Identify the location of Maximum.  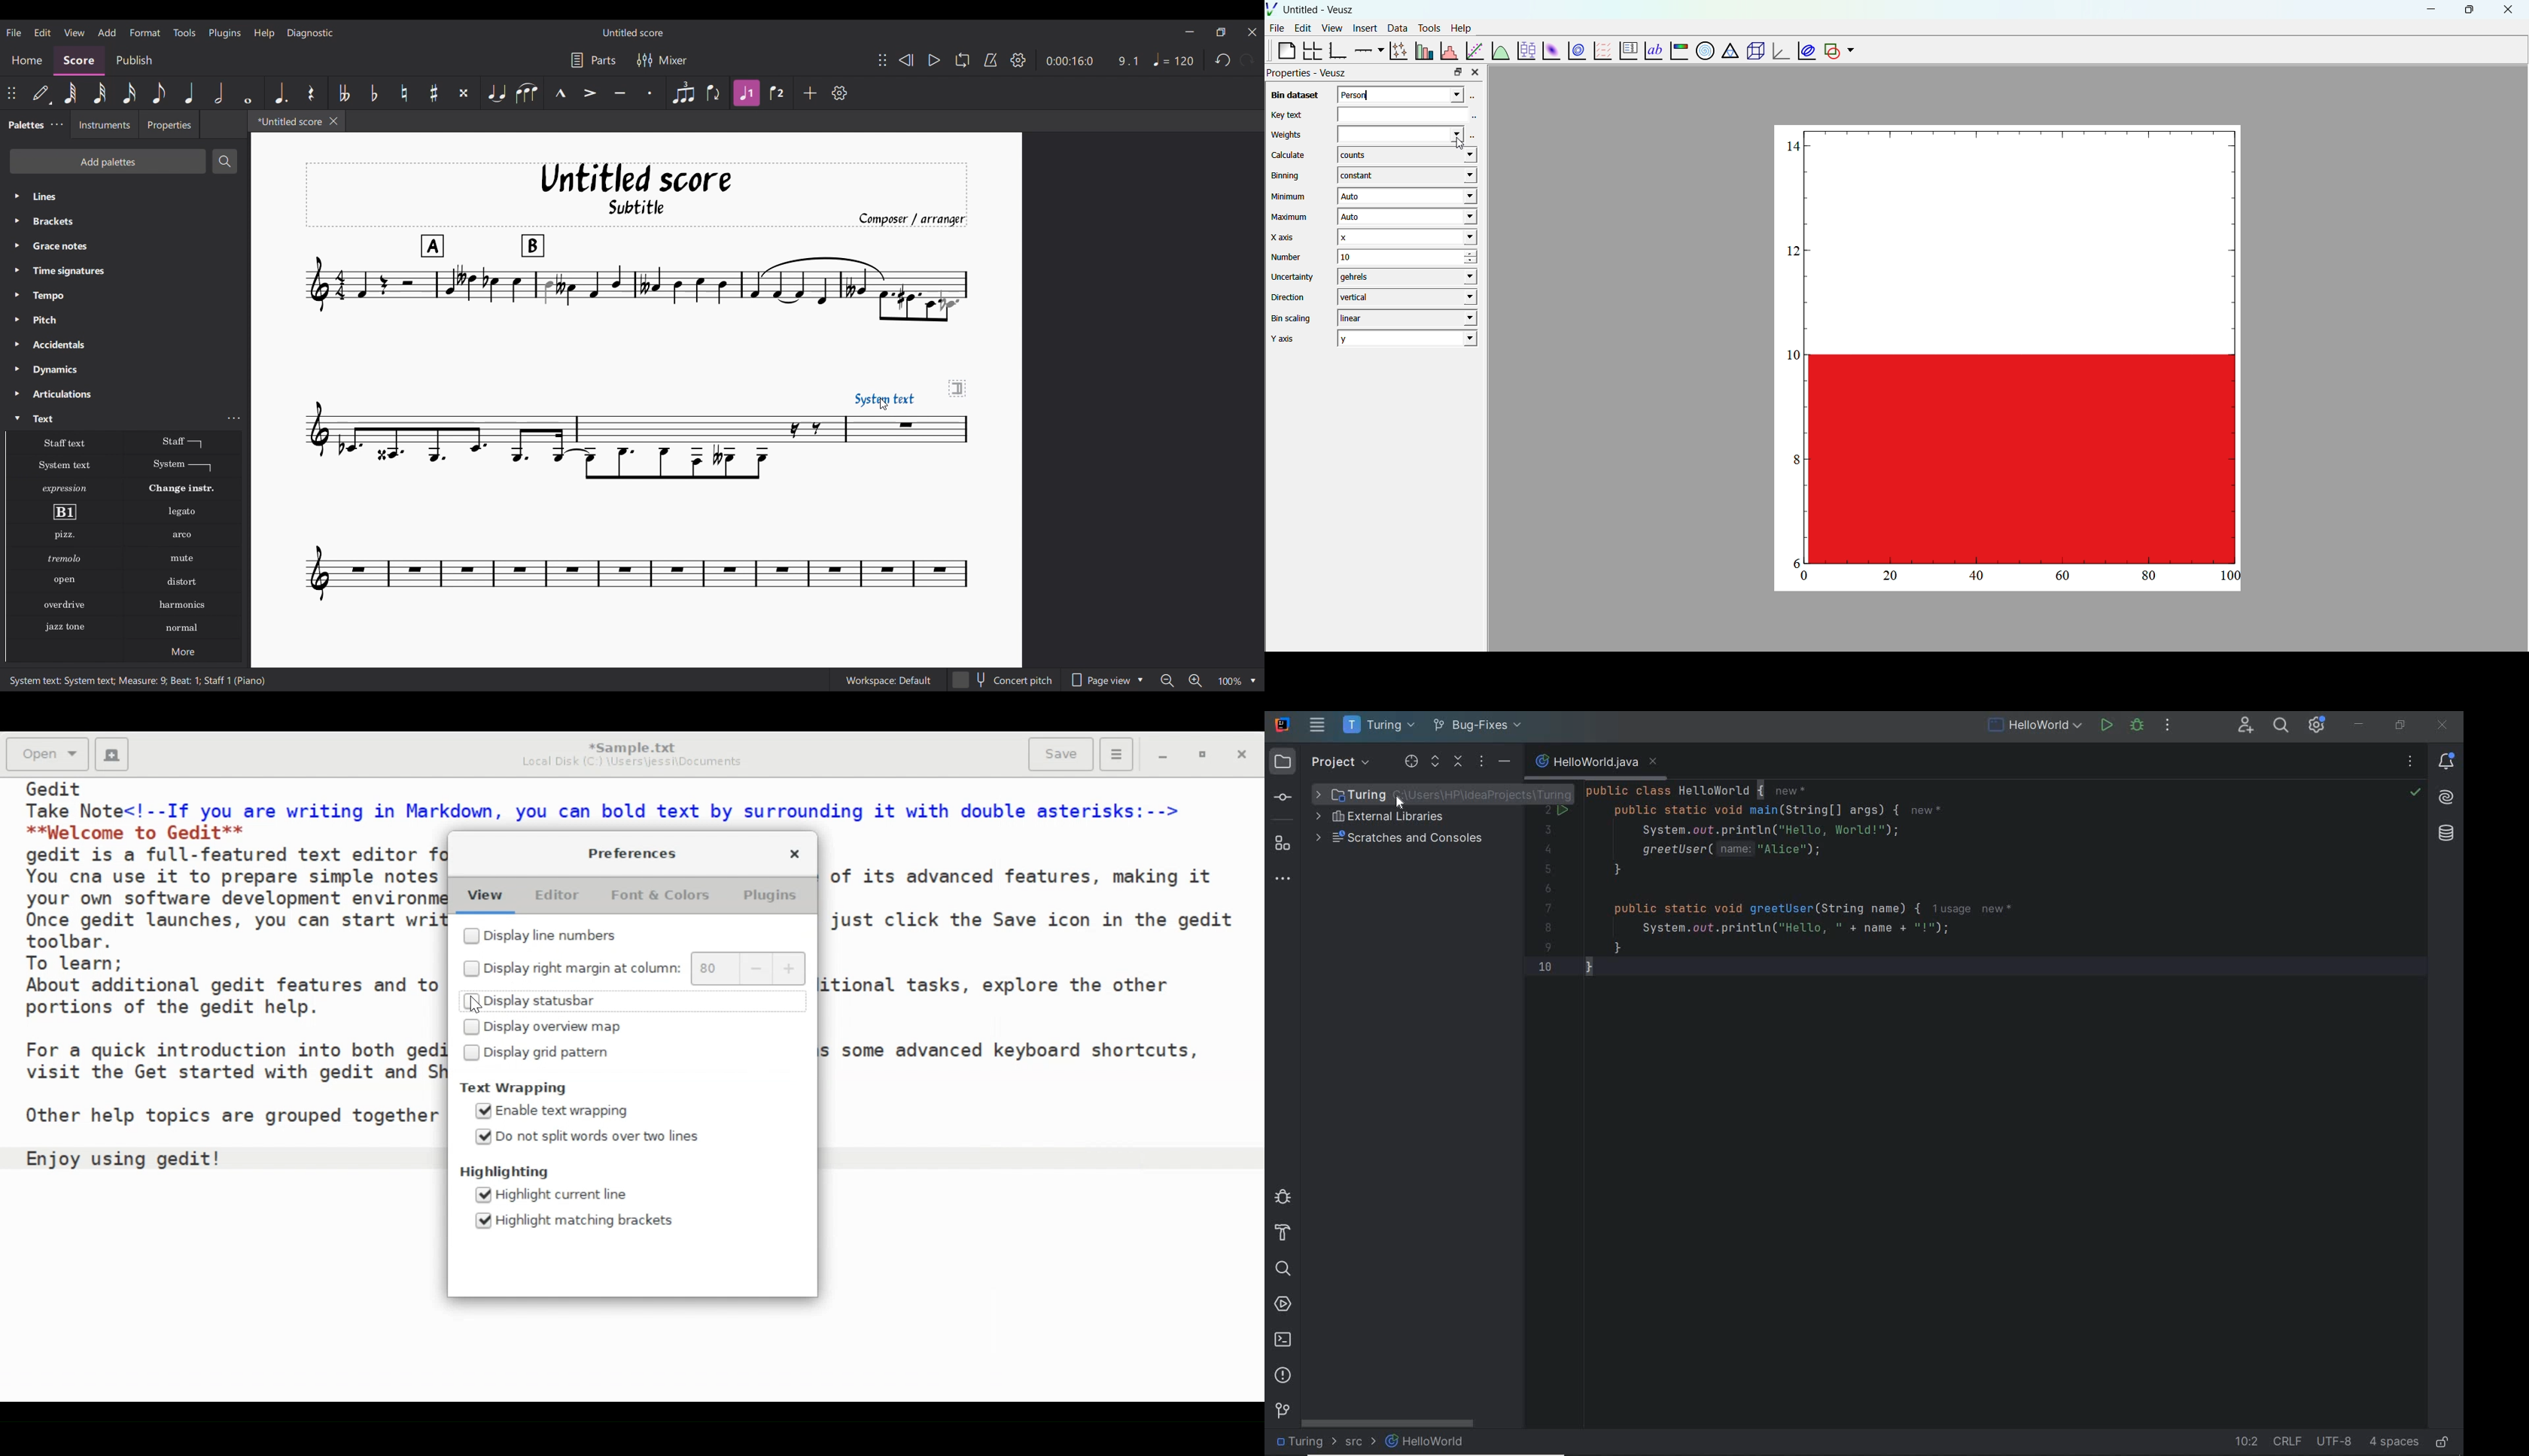
(1291, 217).